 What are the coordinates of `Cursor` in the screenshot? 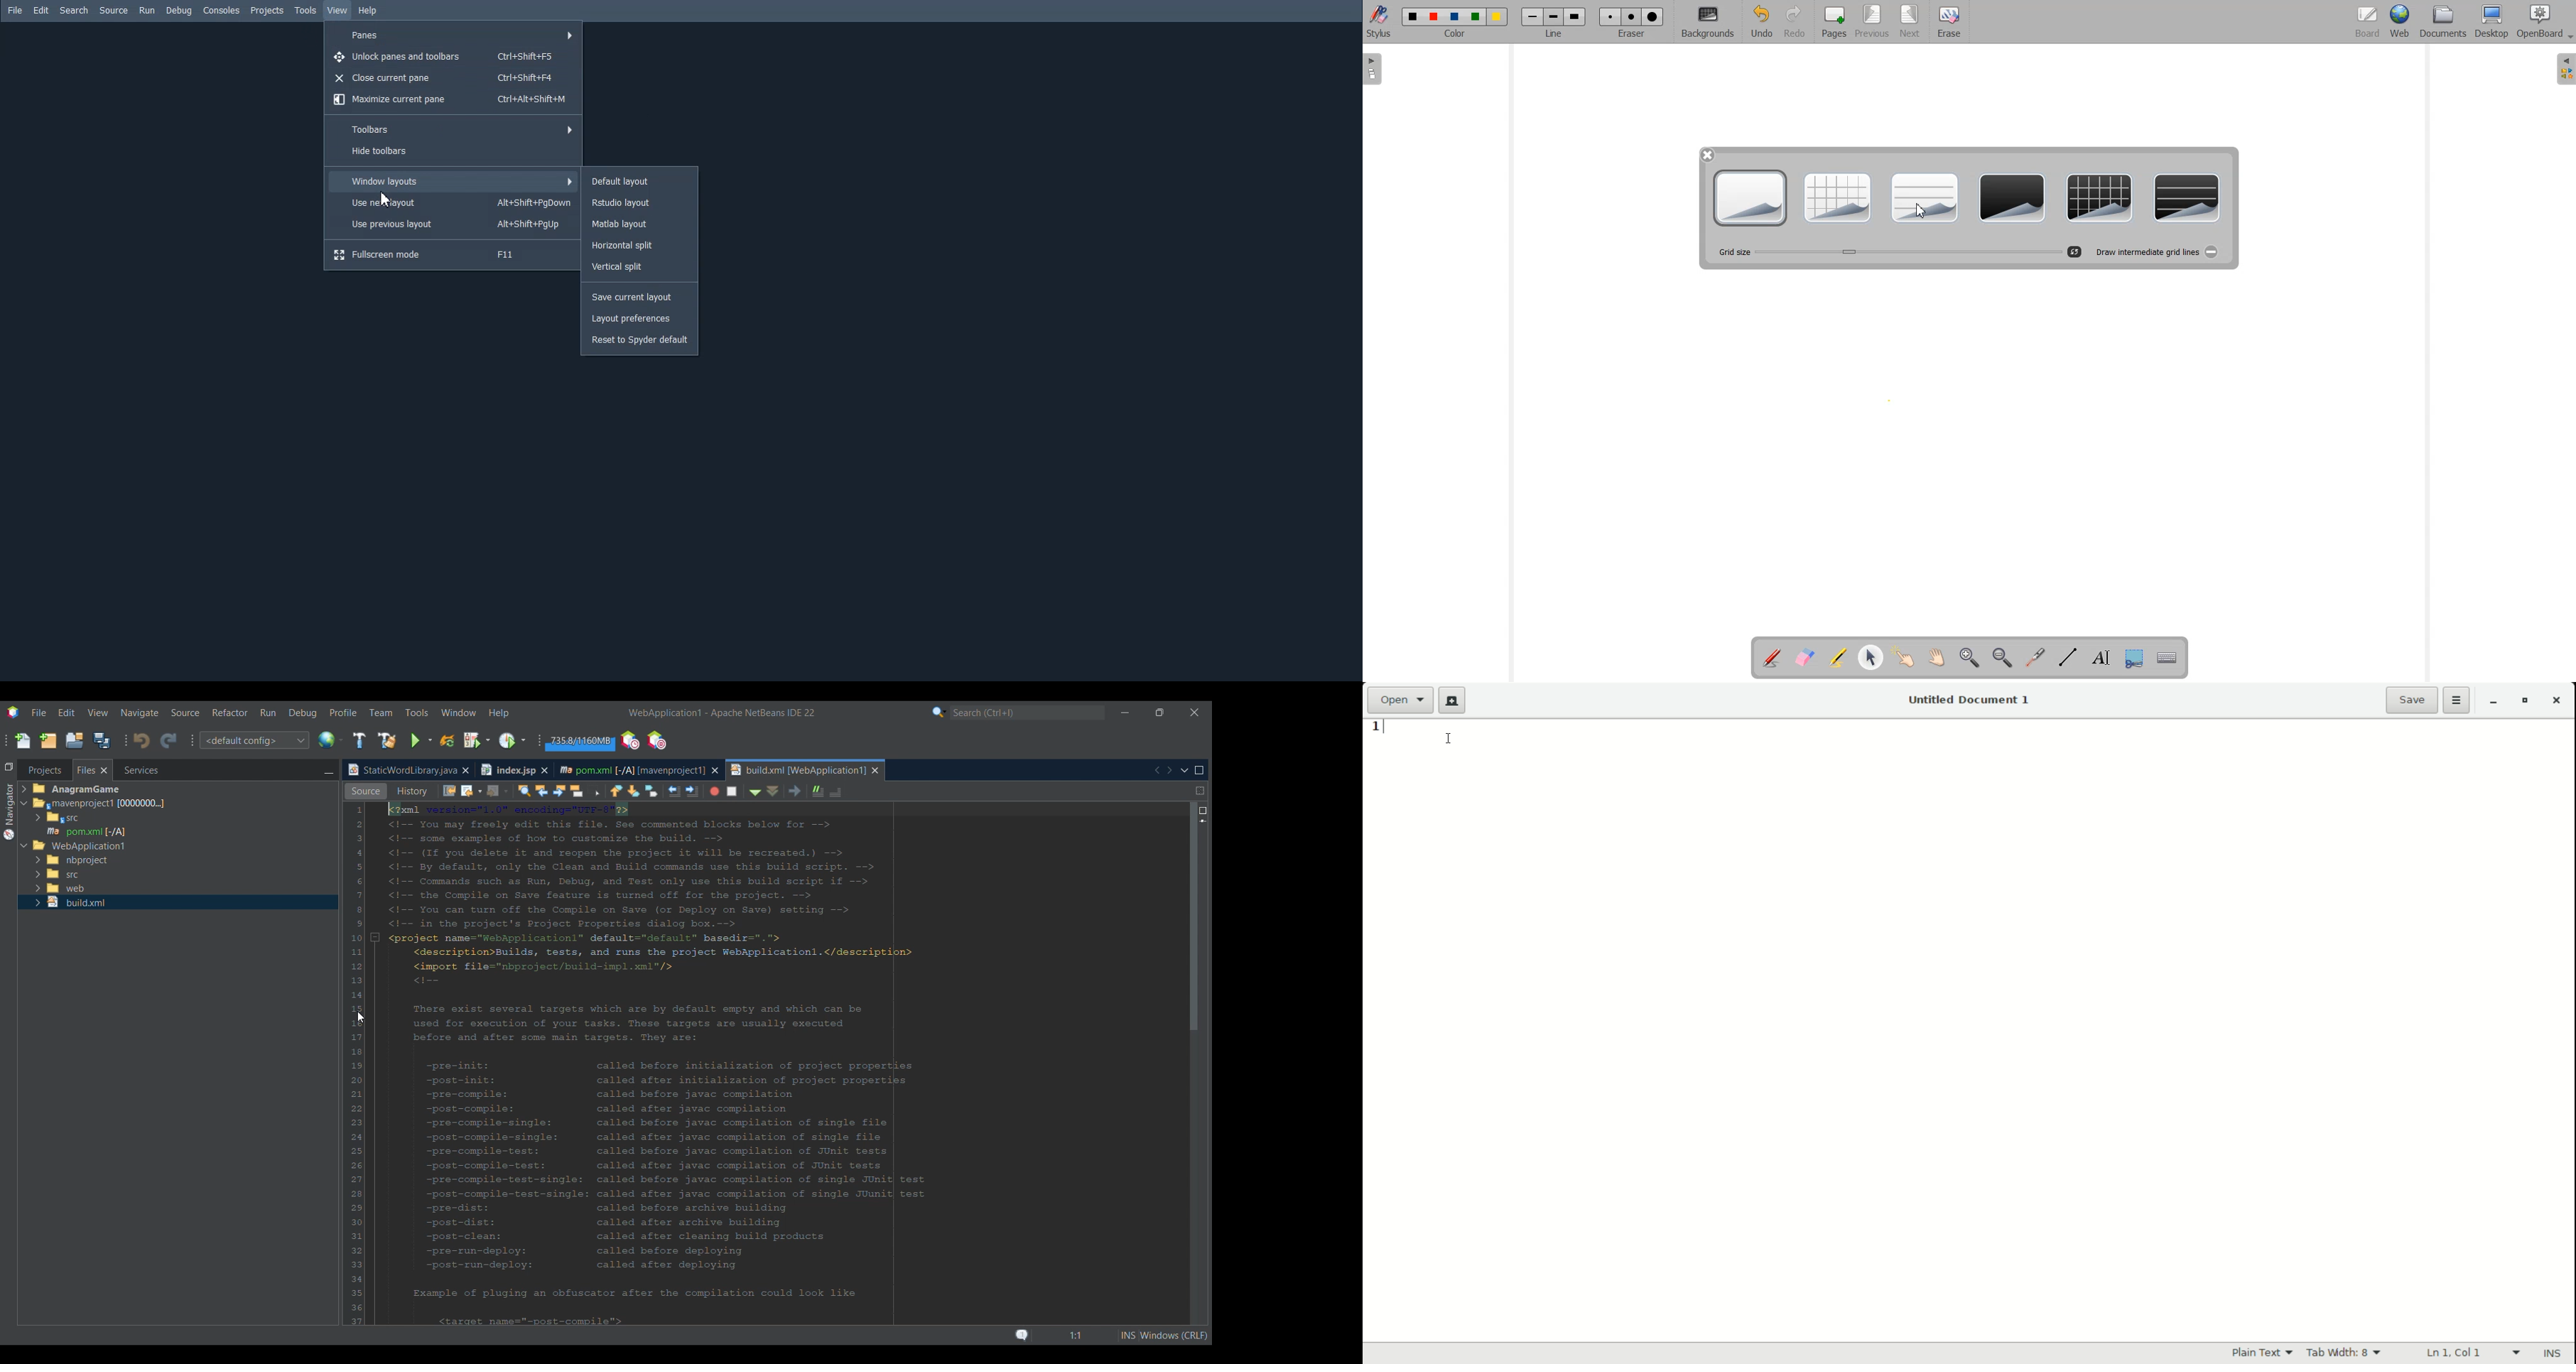 It's located at (386, 199).